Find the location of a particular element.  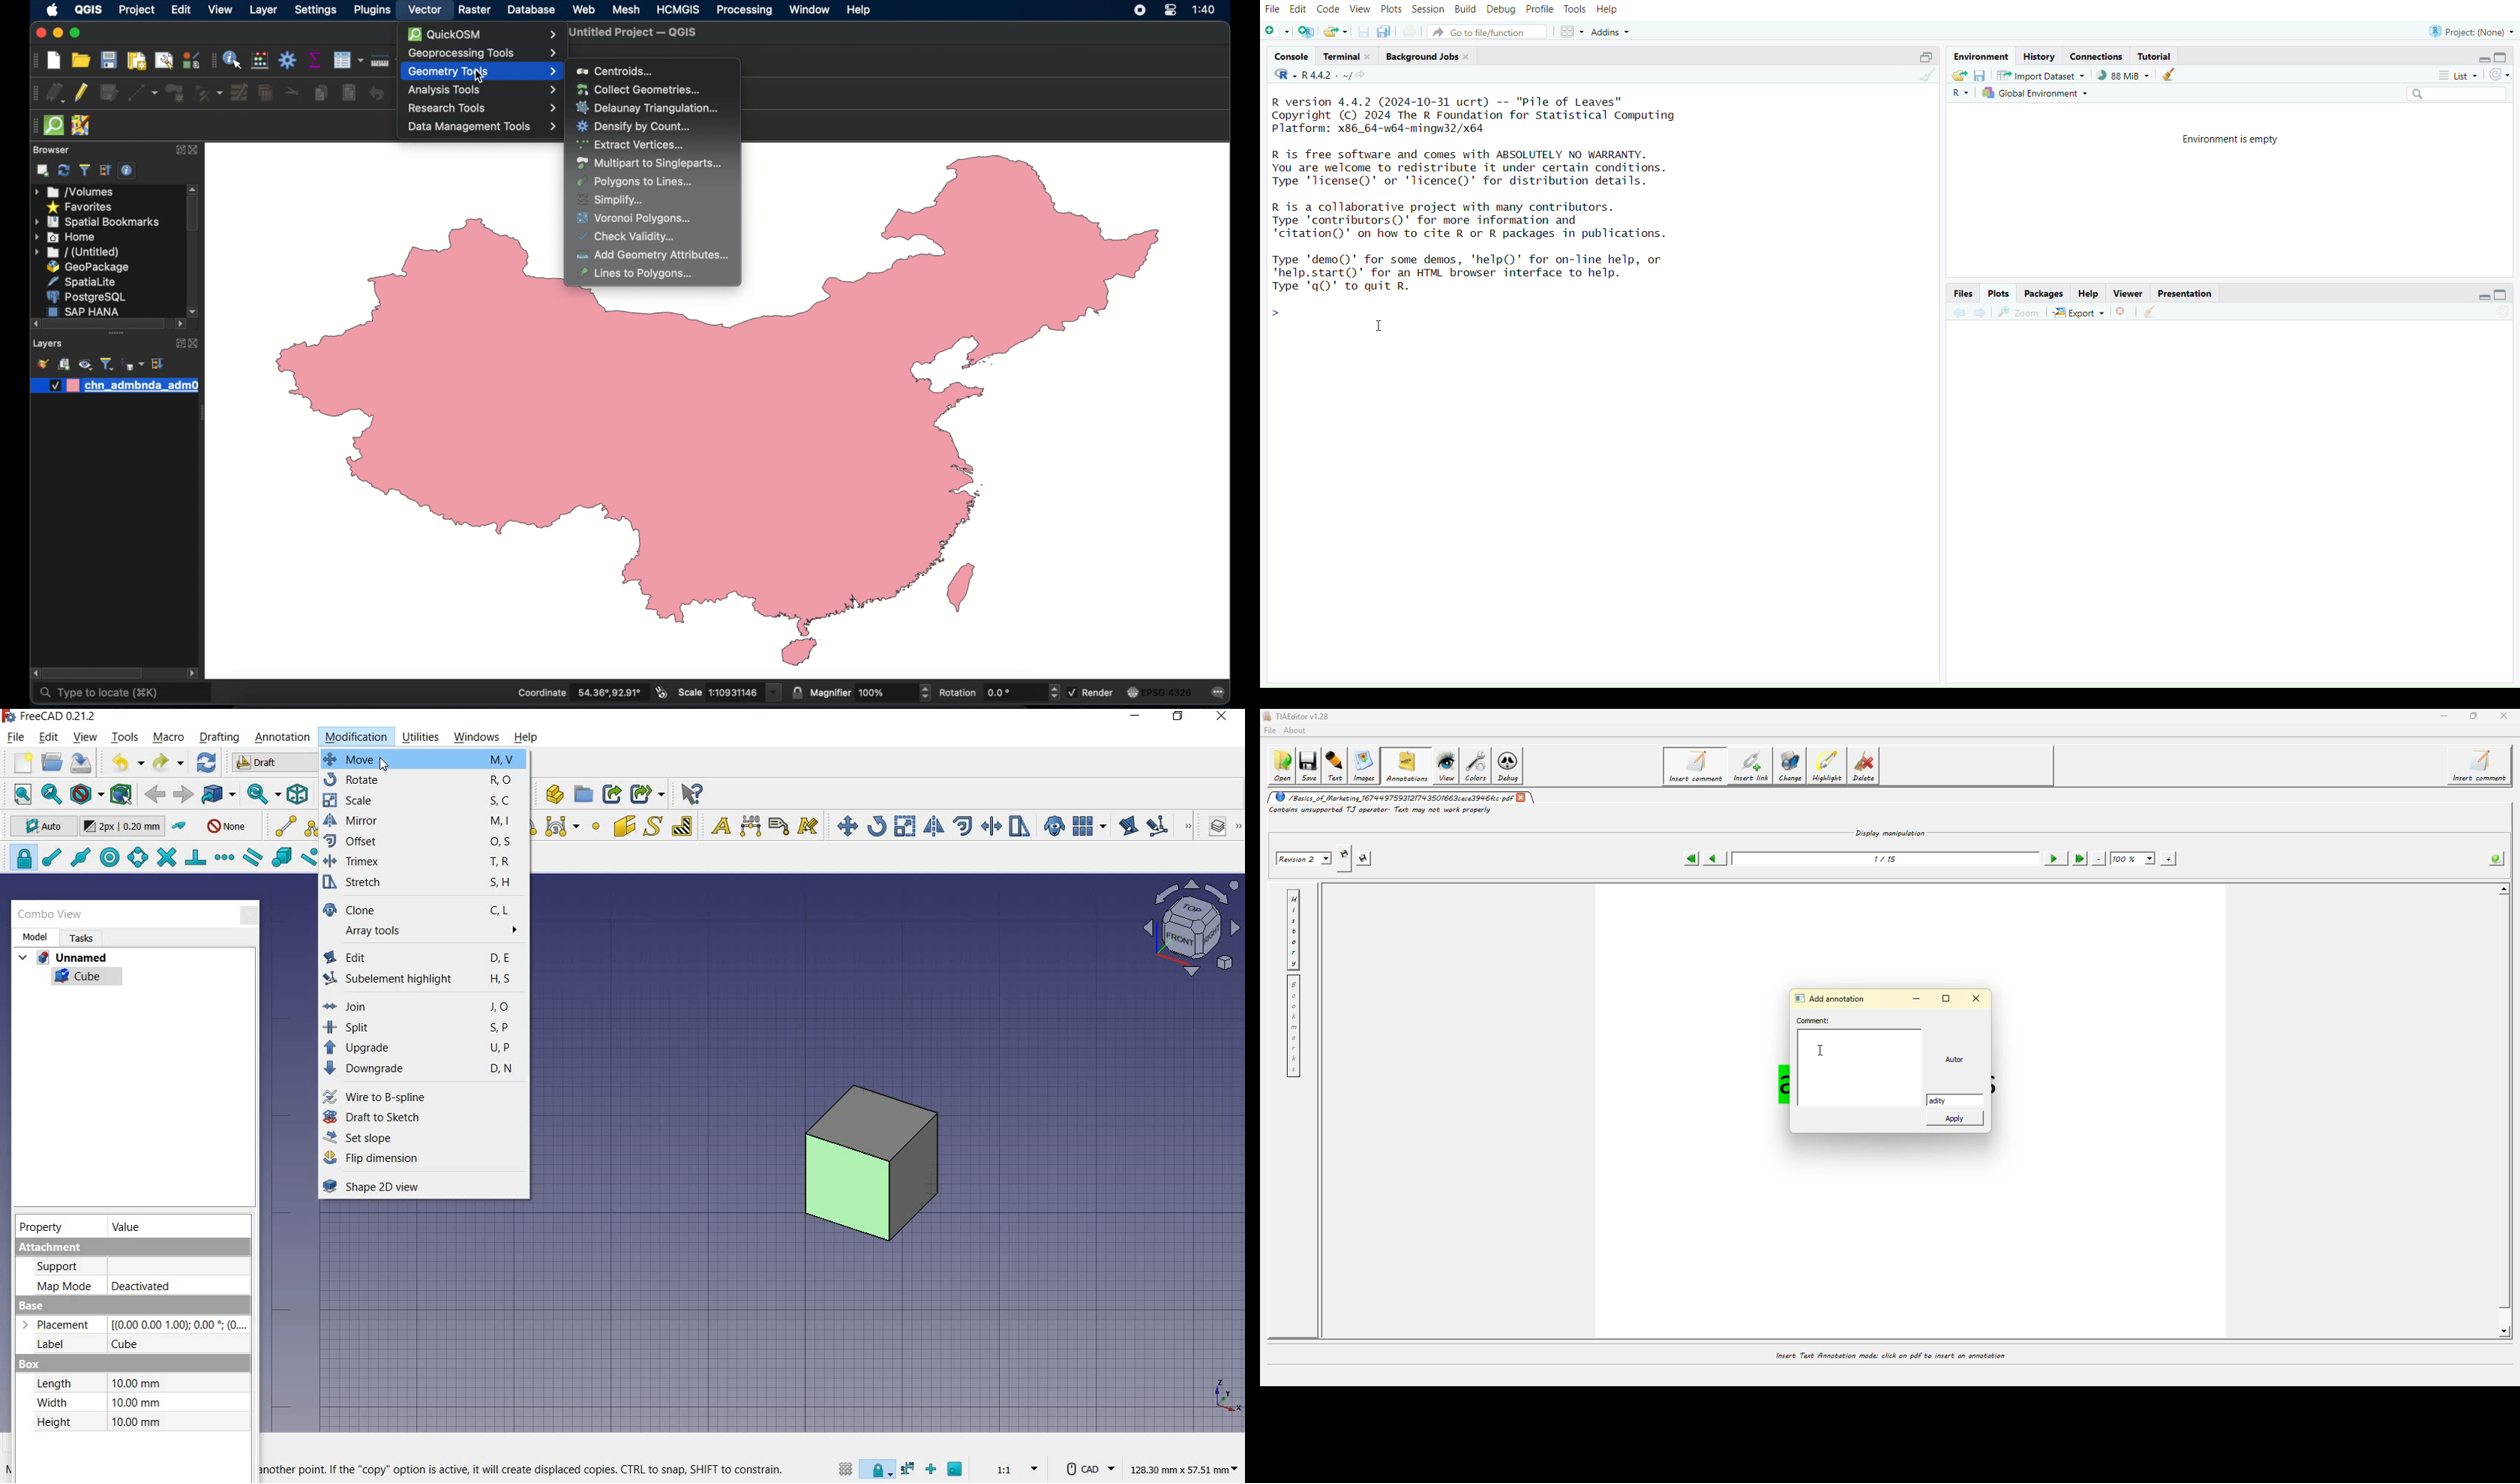

another point. if the copy option is active, it will create displaced copies. CTRL to snap, SHIFT to constrain is located at coordinates (526, 1470).